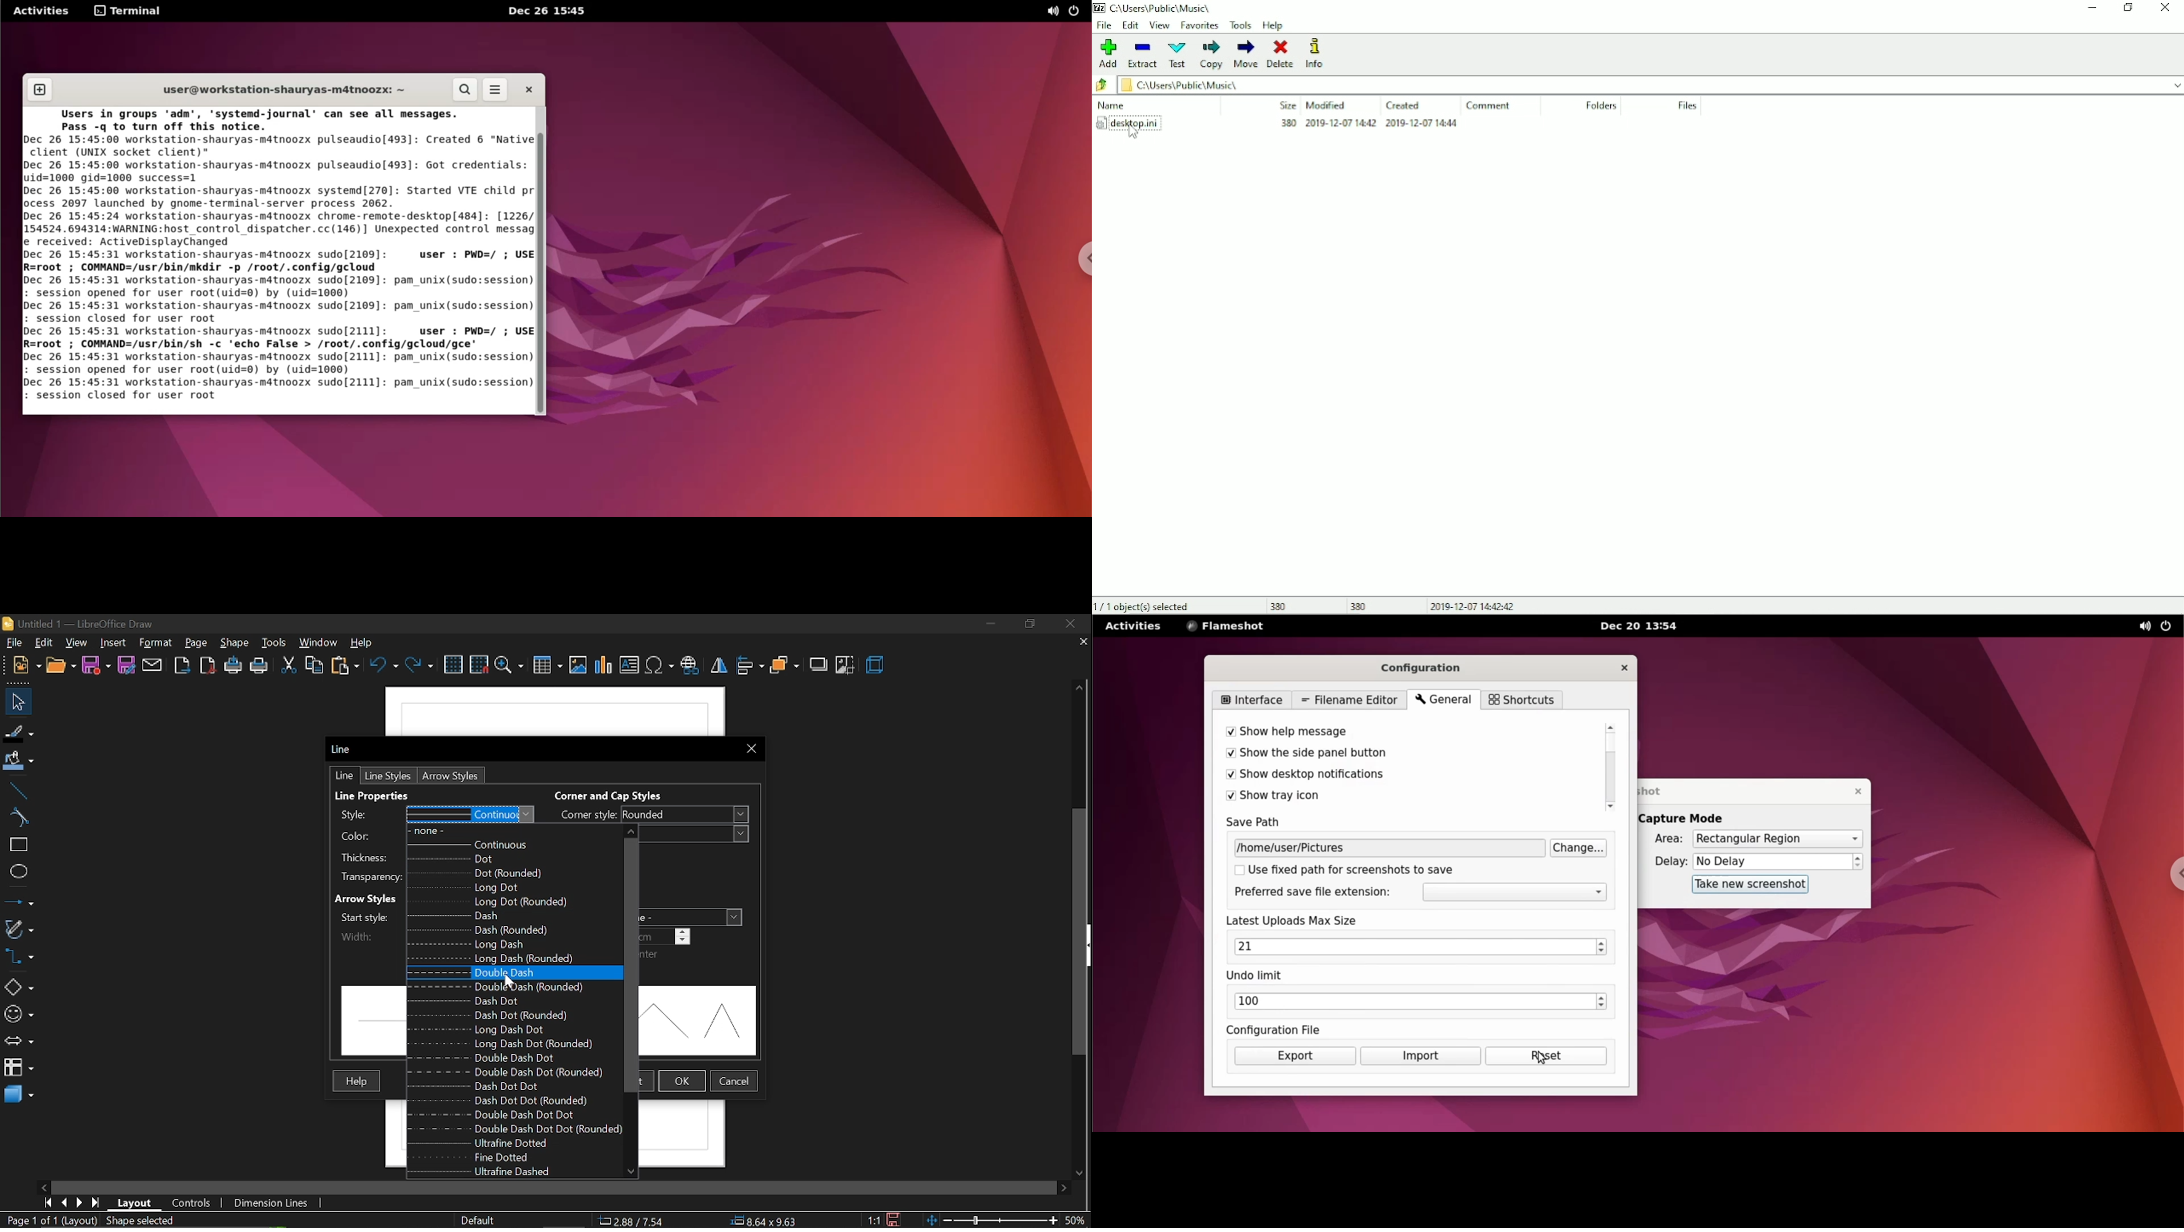 The image size is (2184, 1232). I want to click on Arrow Styles, so click(368, 897).